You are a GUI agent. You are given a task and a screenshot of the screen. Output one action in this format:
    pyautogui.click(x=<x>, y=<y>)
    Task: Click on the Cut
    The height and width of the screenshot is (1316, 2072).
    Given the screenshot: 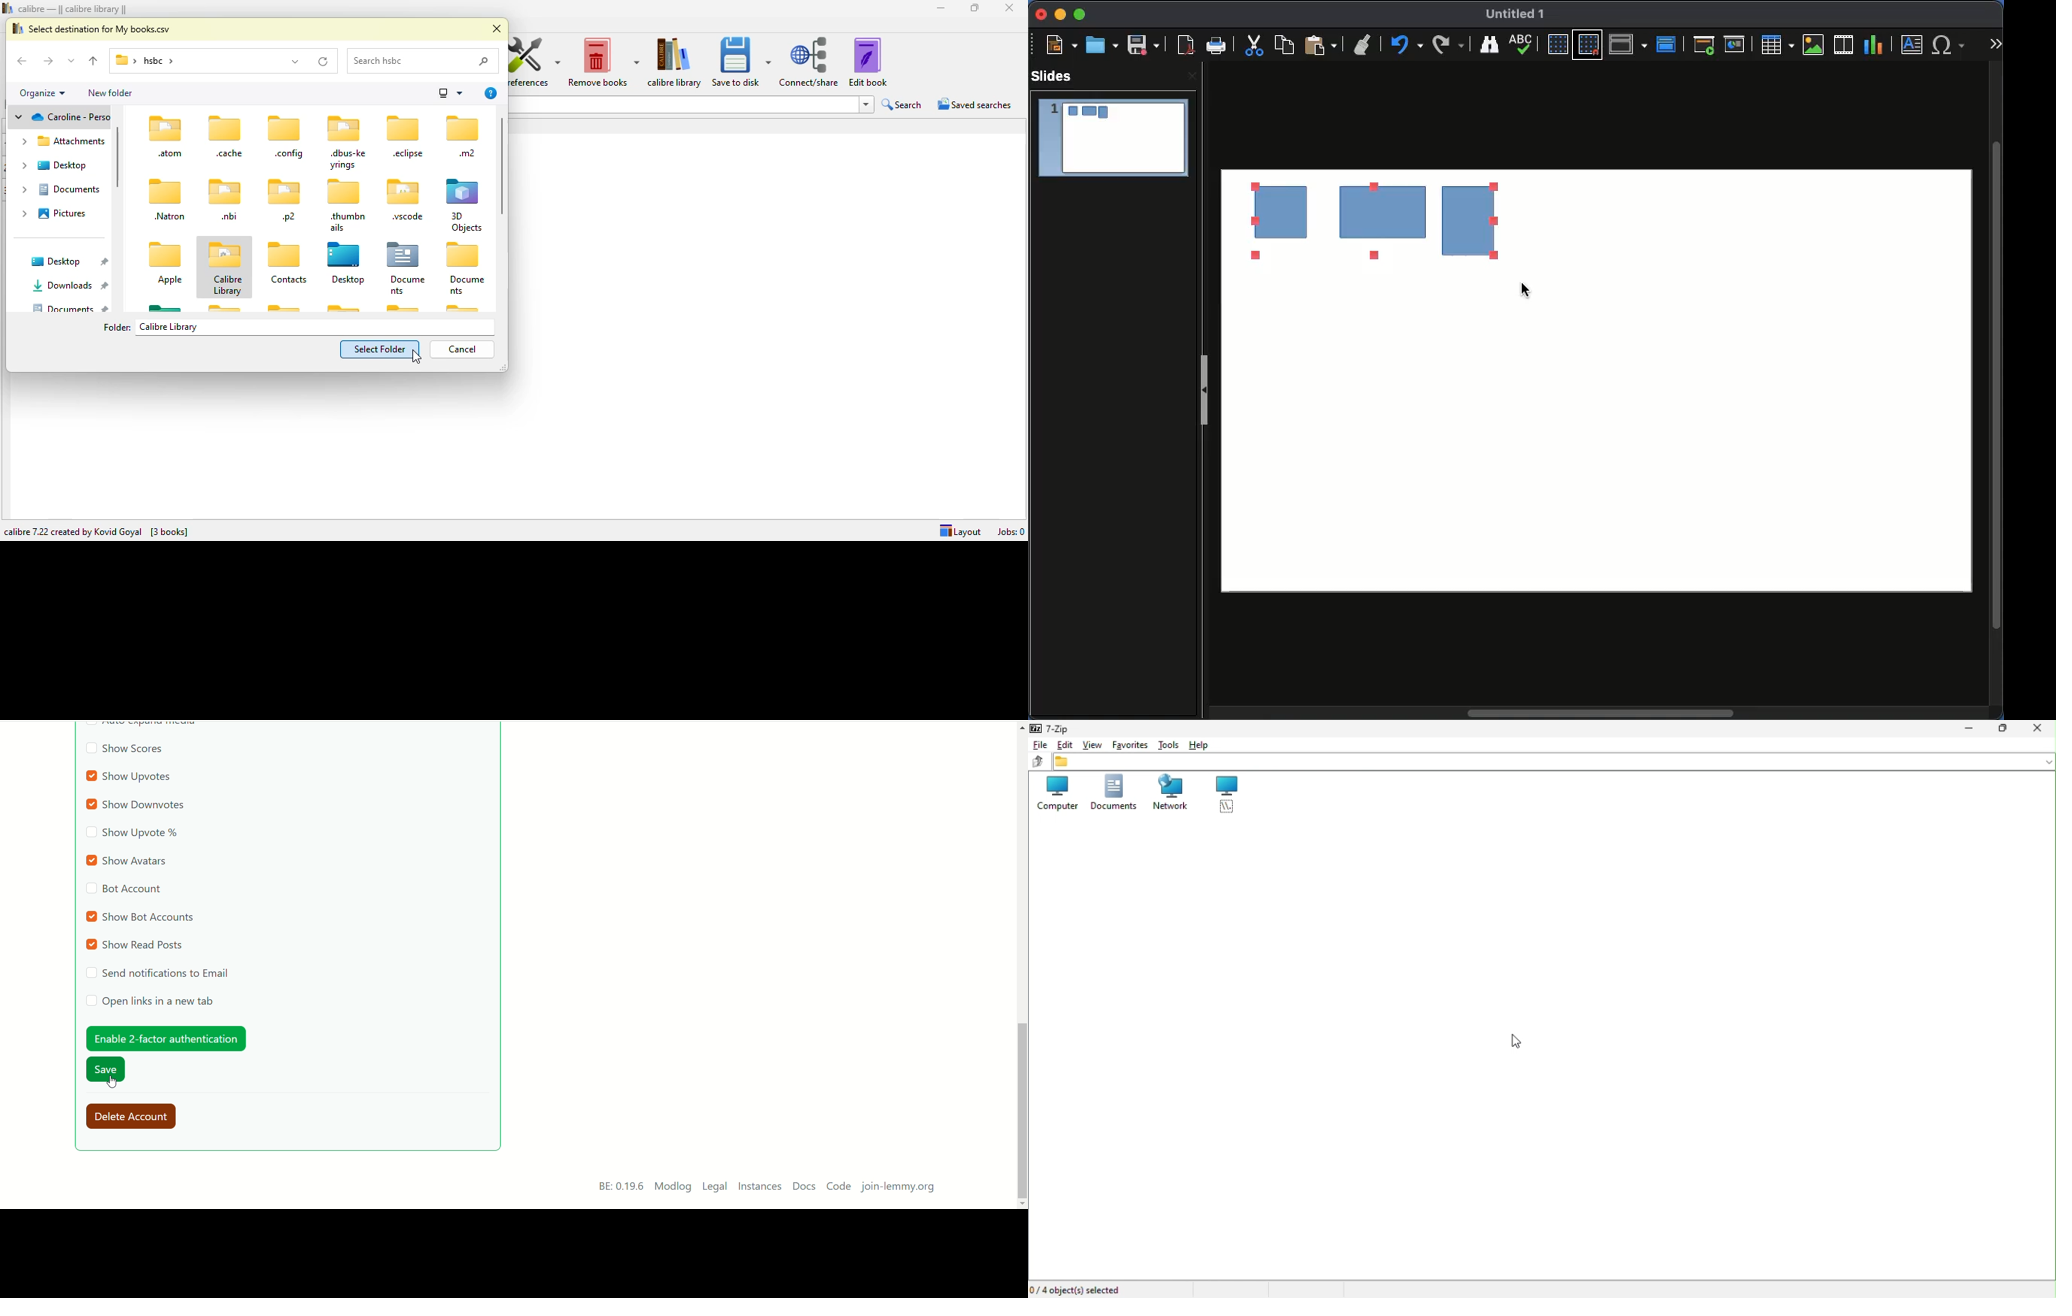 What is the action you would take?
    pyautogui.click(x=1255, y=47)
    